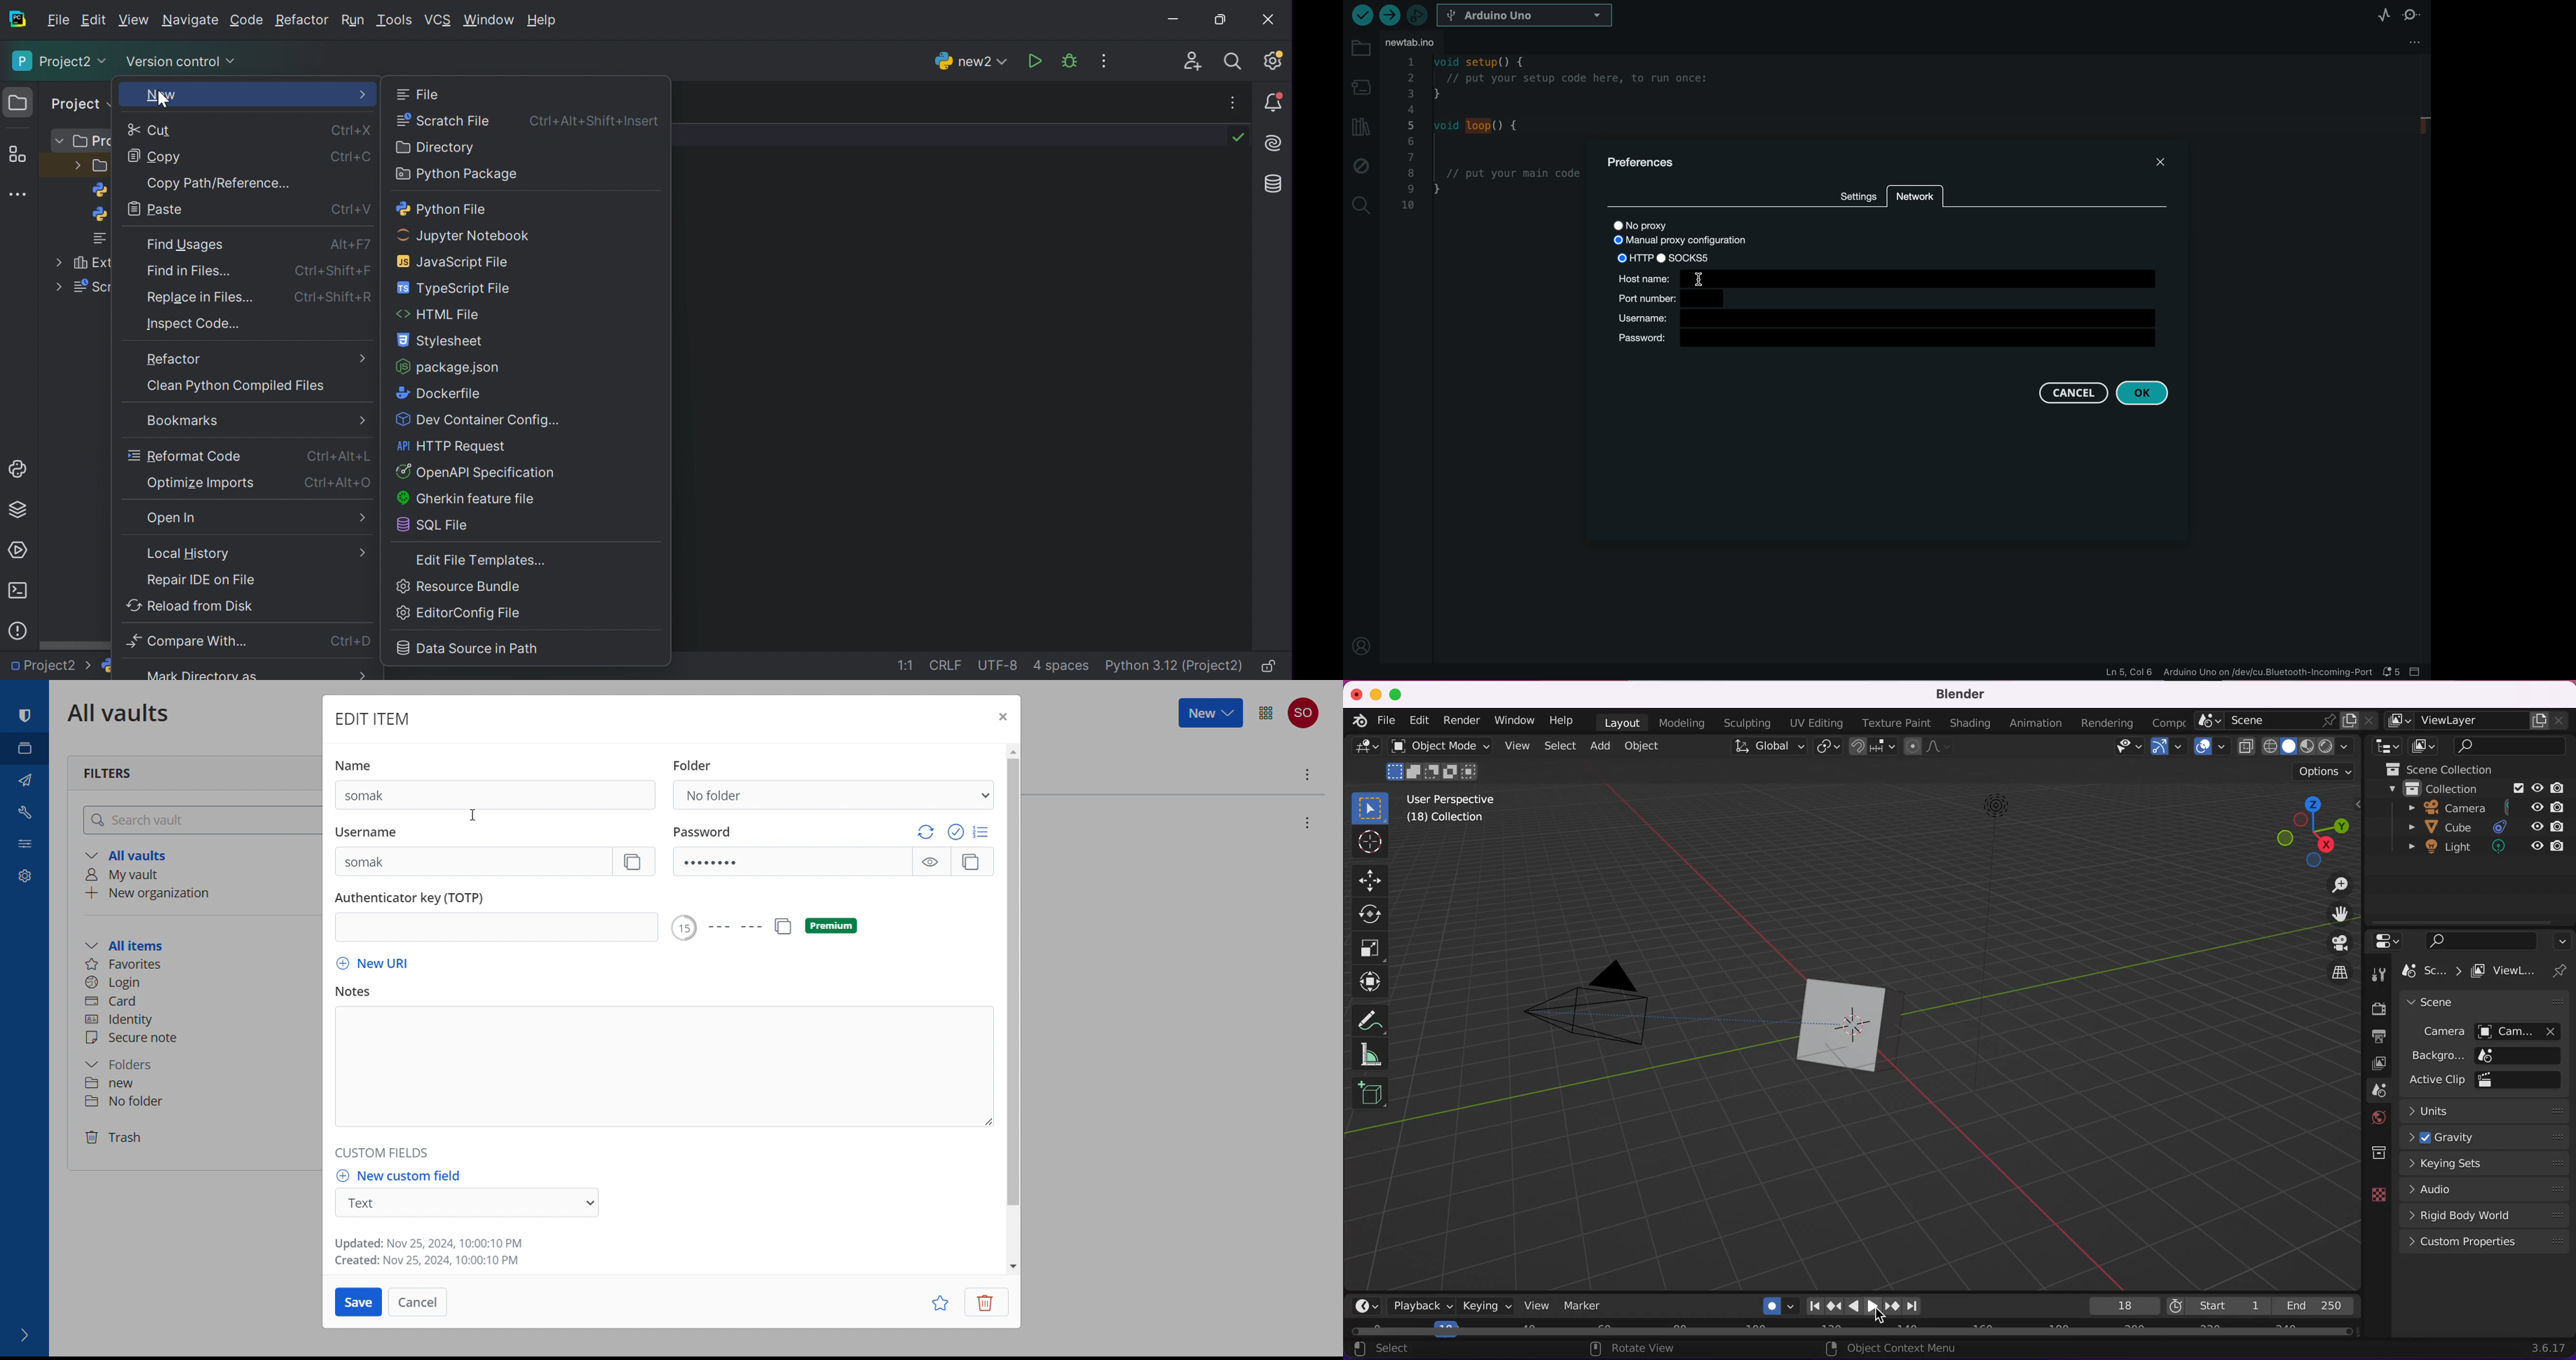  What do you see at coordinates (347, 643) in the screenshot?
I see `Ctrl+D` at bounding box center [347, 643].